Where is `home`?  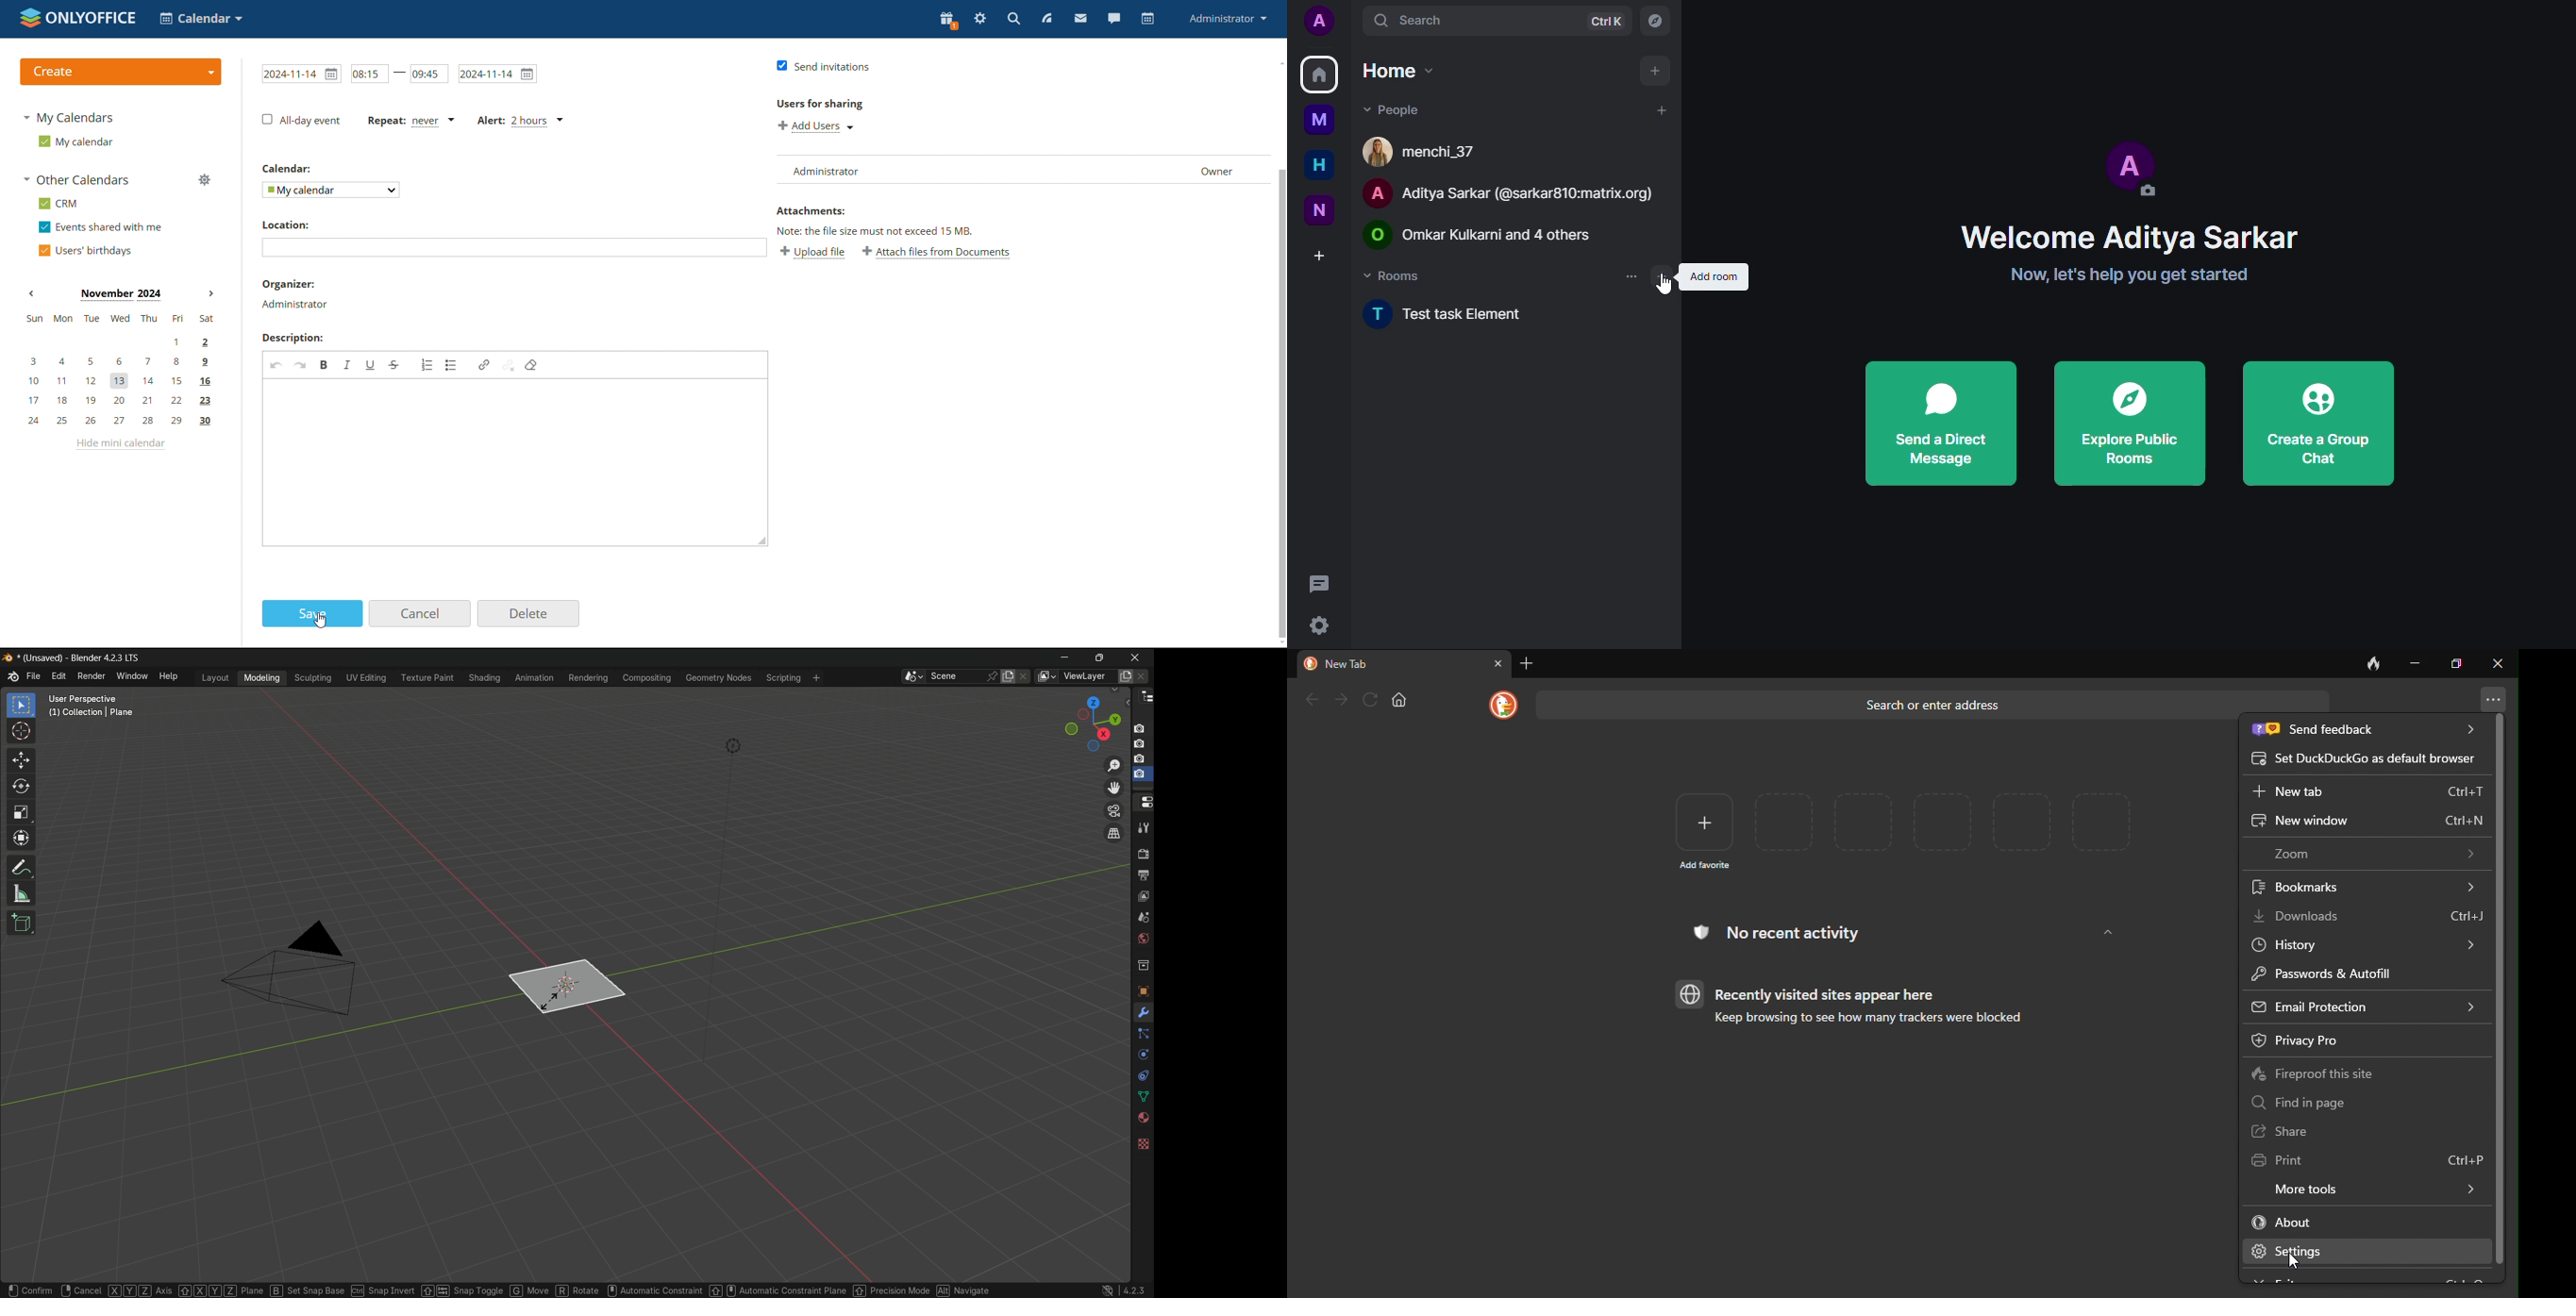 home is located at coordinates (1397, 71).